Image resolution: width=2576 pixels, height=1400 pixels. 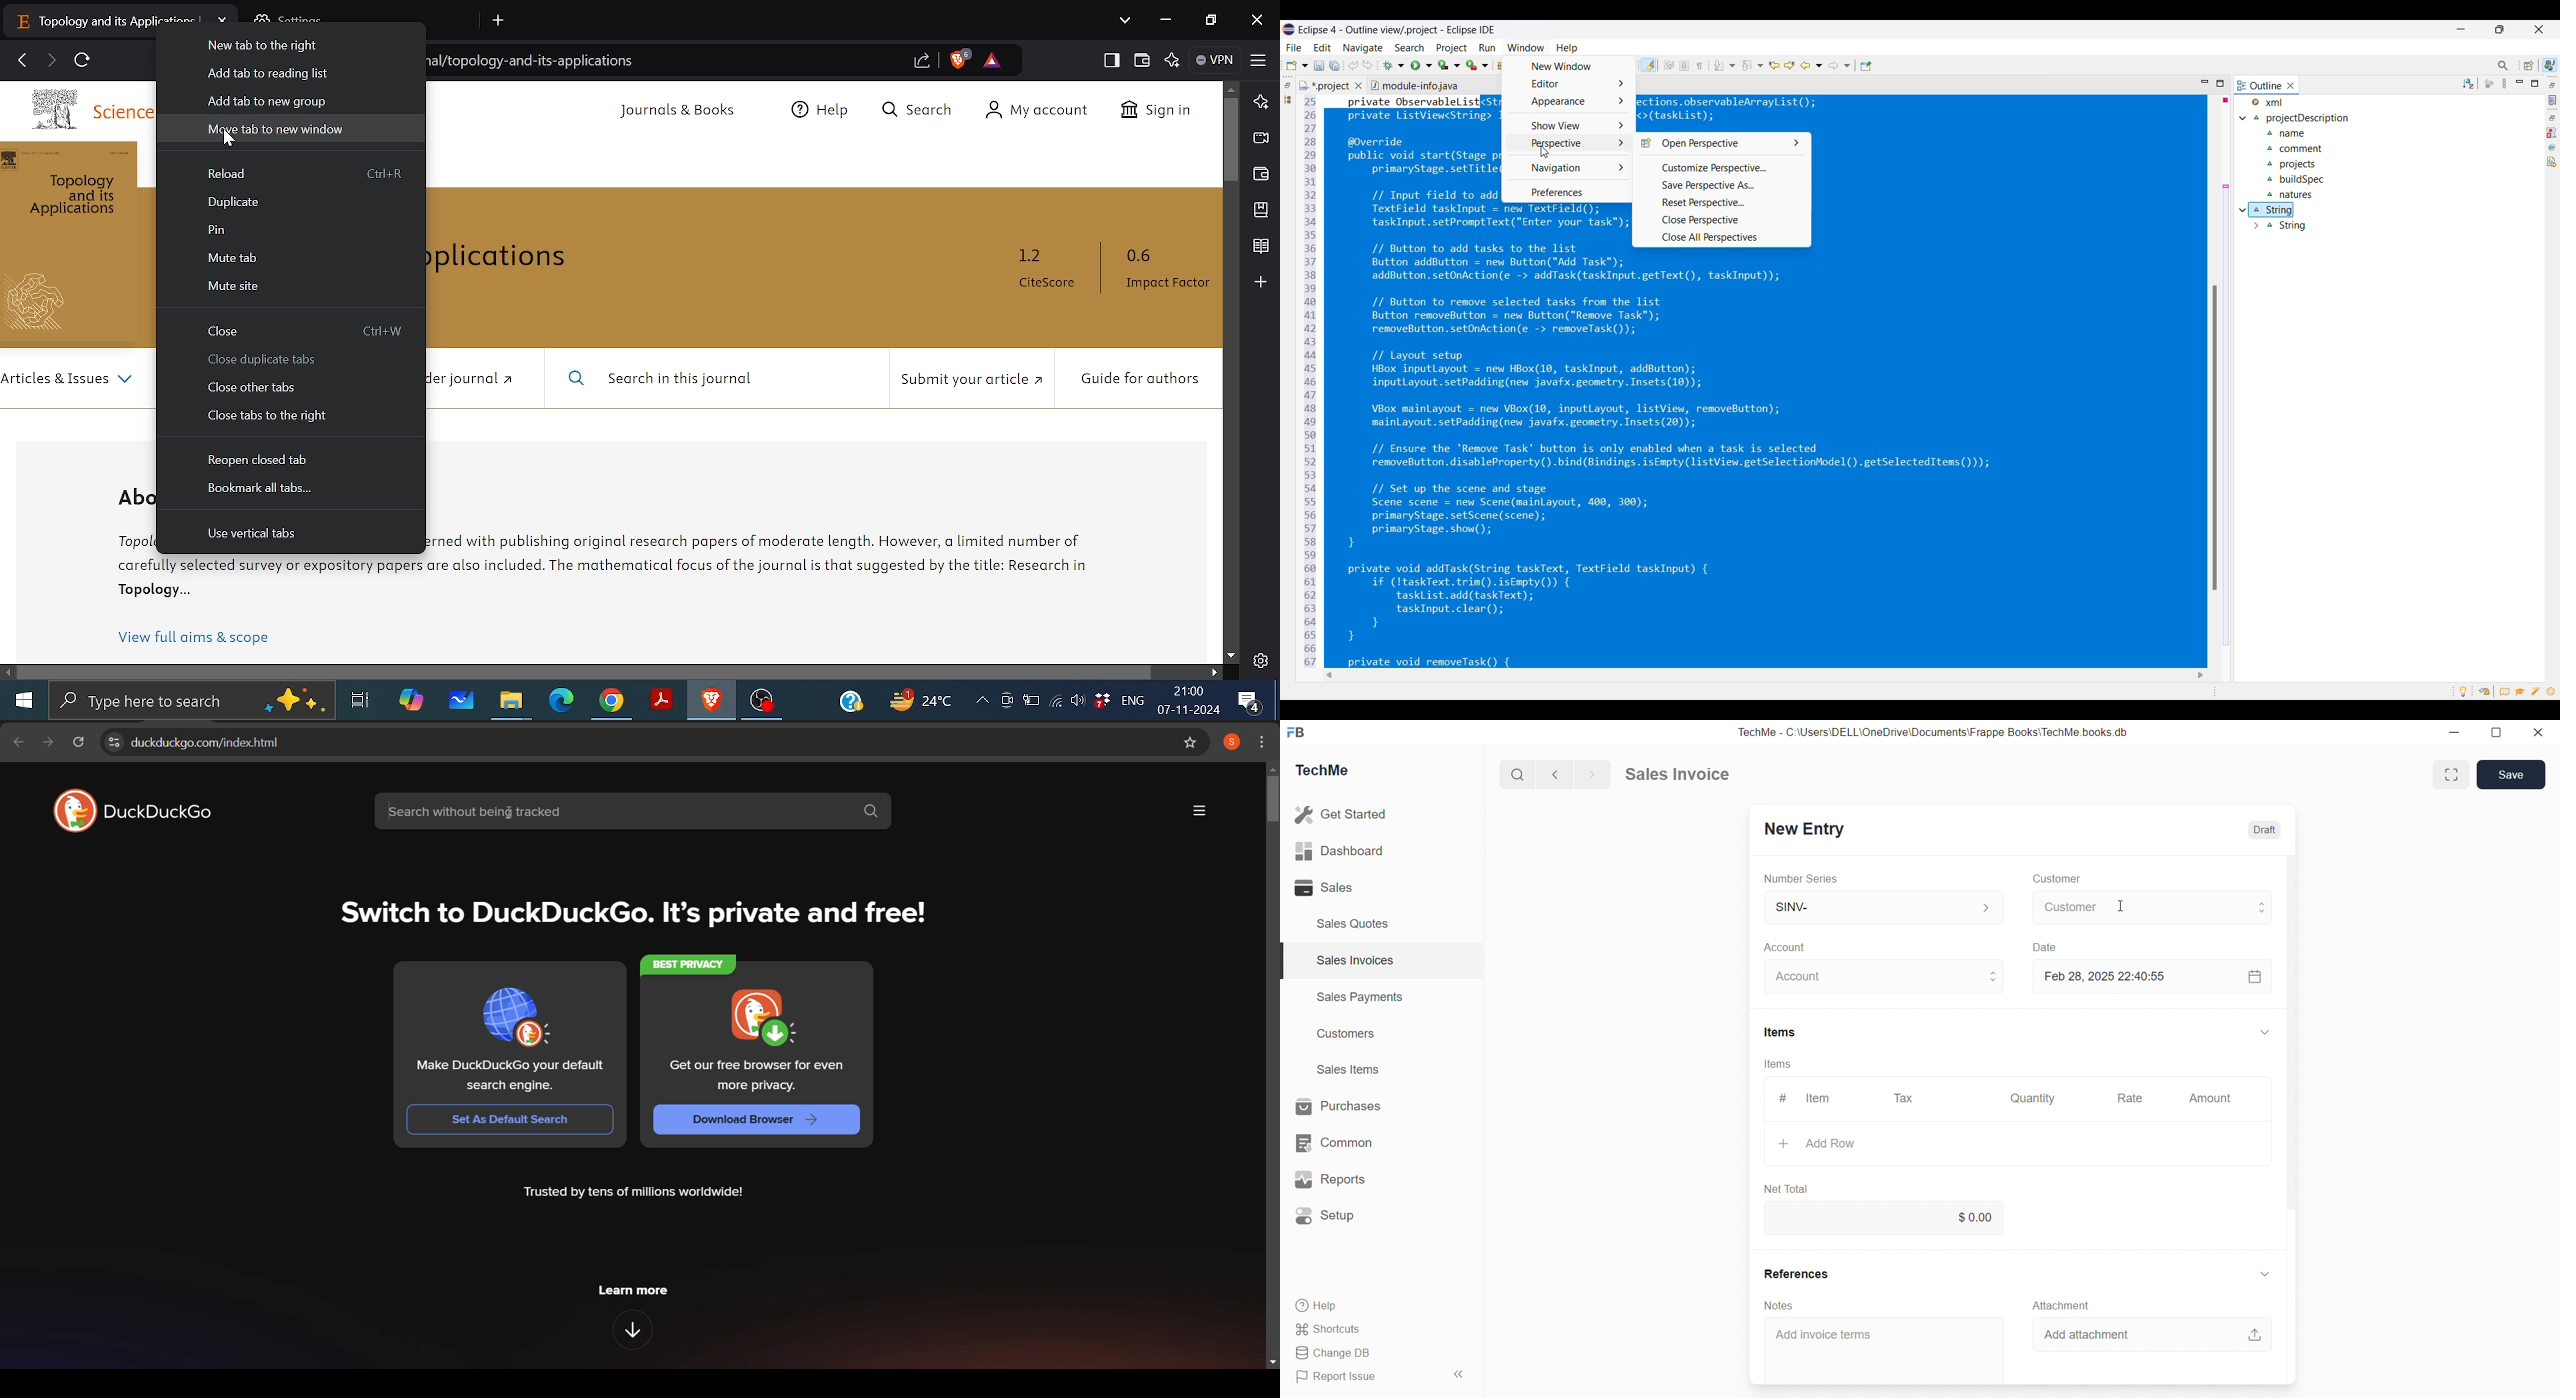 I want to click on Switch to DuckDuckGo. It’s private and free!, so click(x=631, y=916).